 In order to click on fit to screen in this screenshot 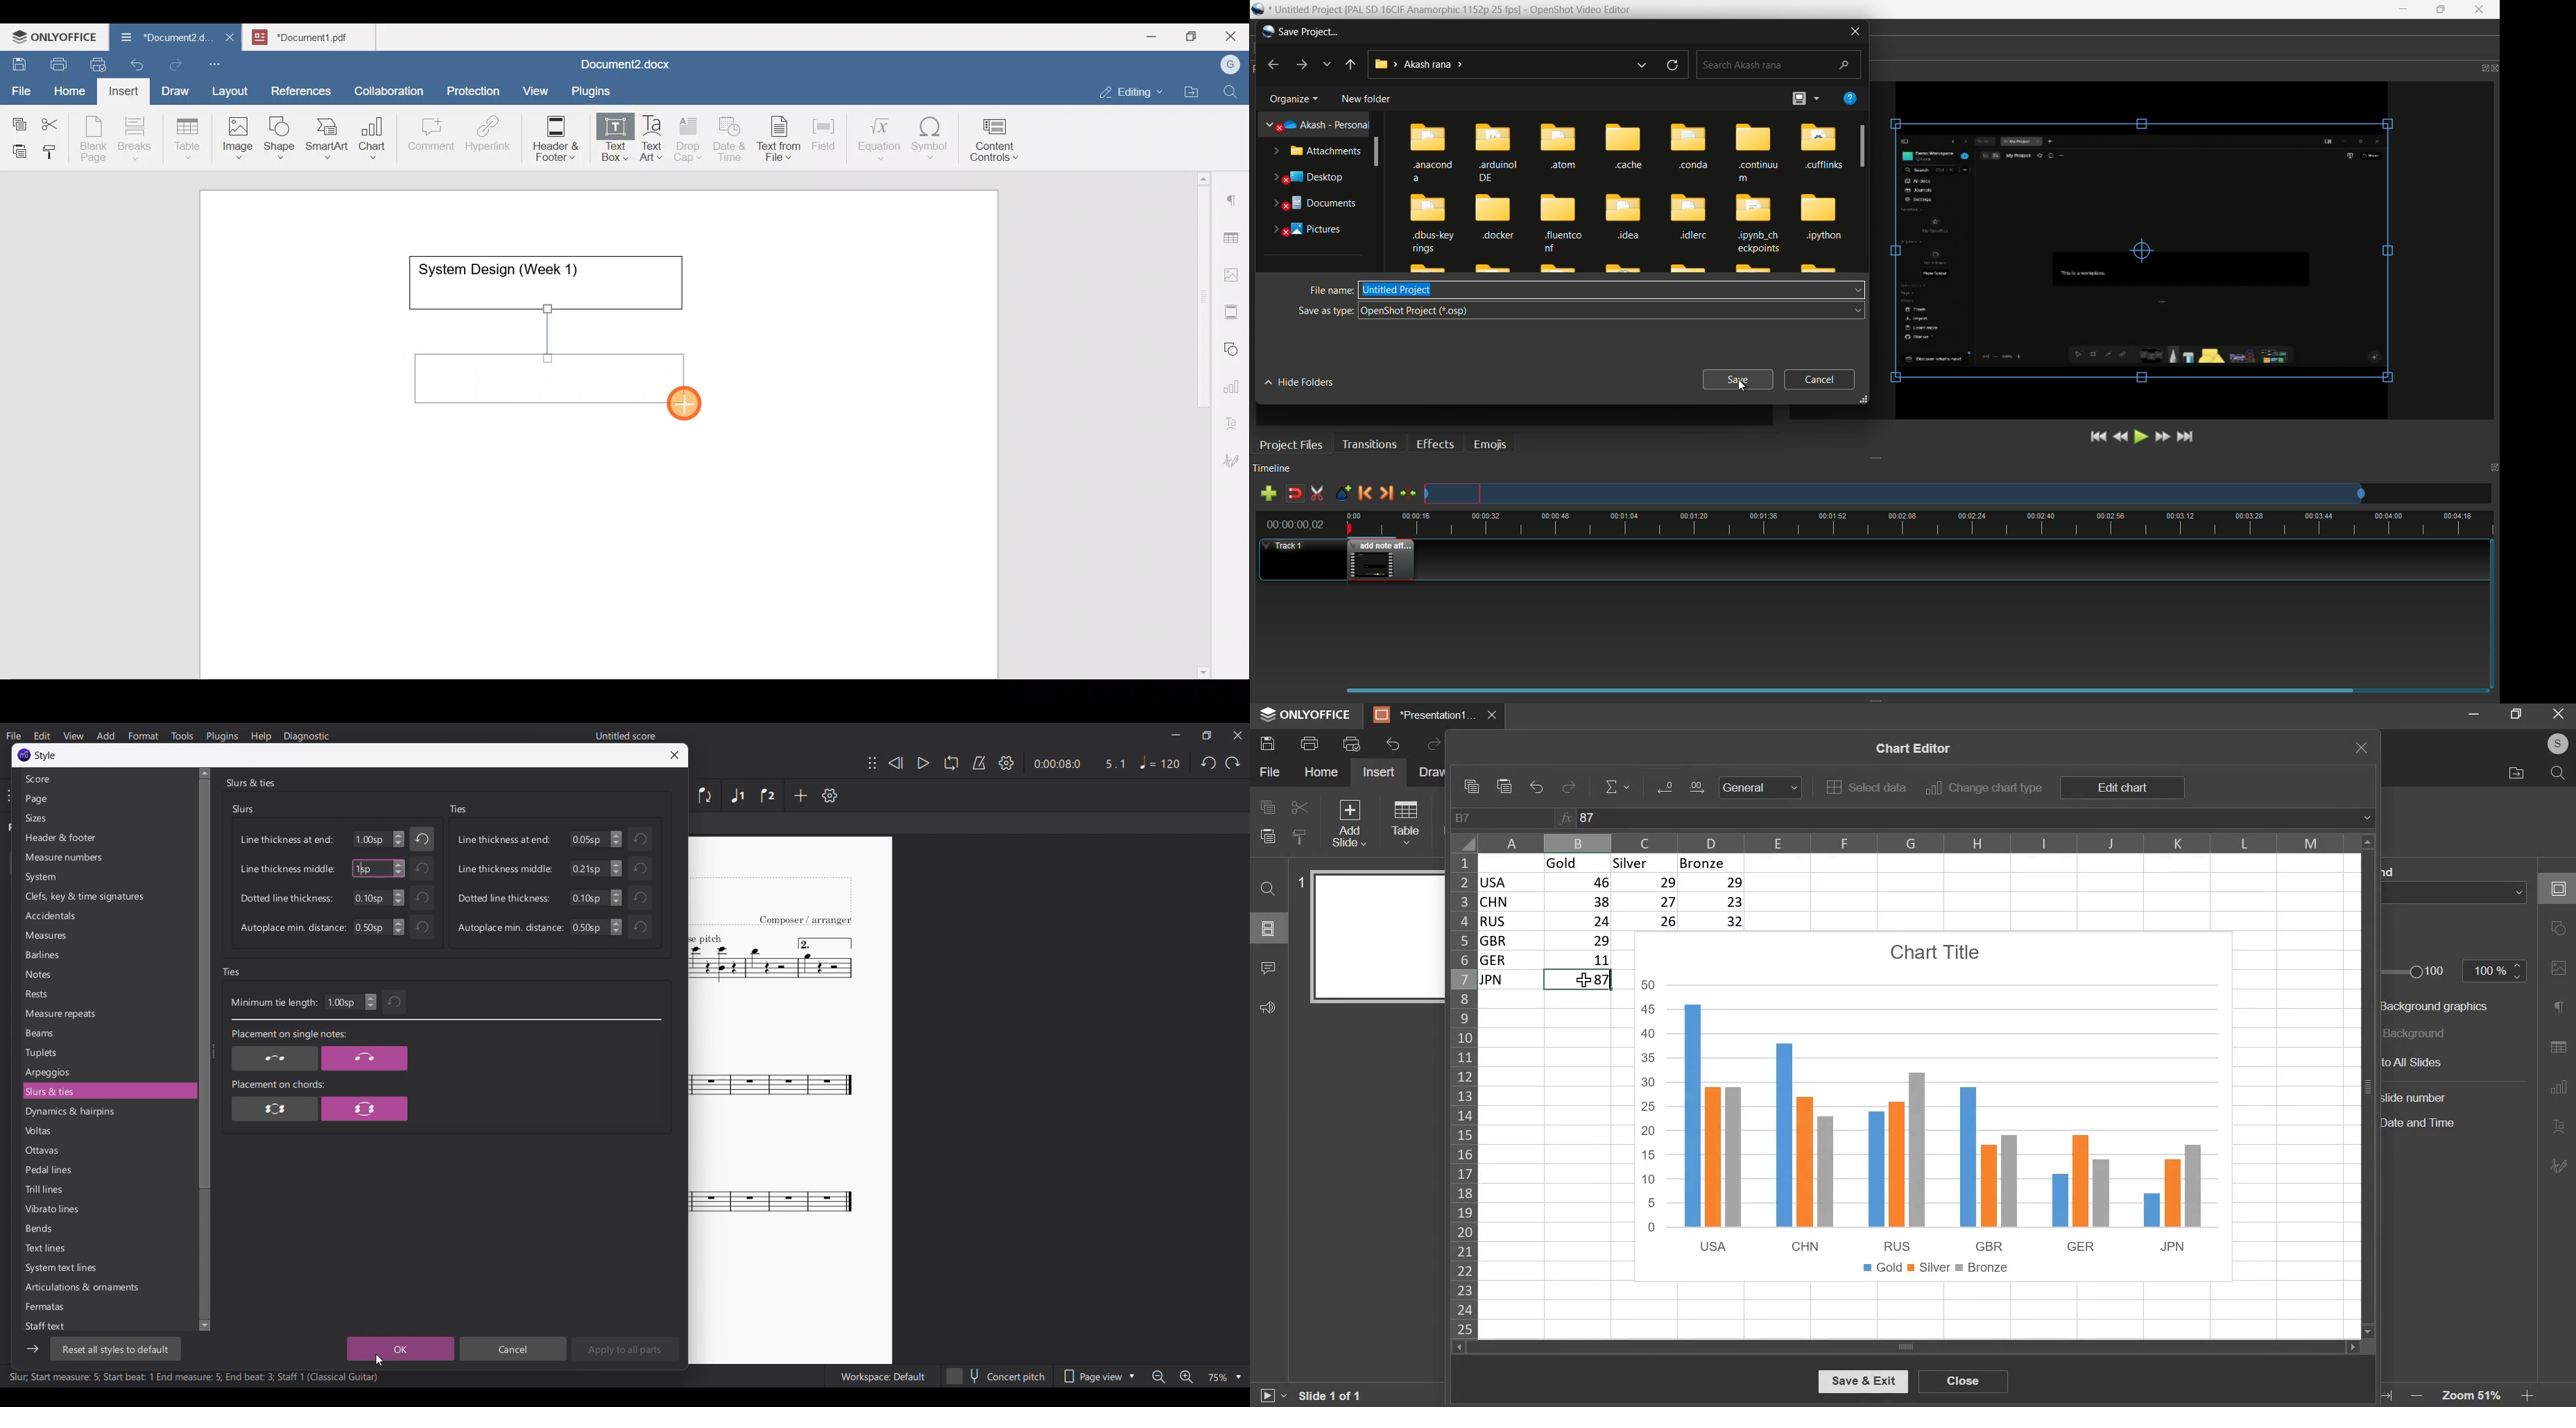, I will do `click(2388, 1394)`.